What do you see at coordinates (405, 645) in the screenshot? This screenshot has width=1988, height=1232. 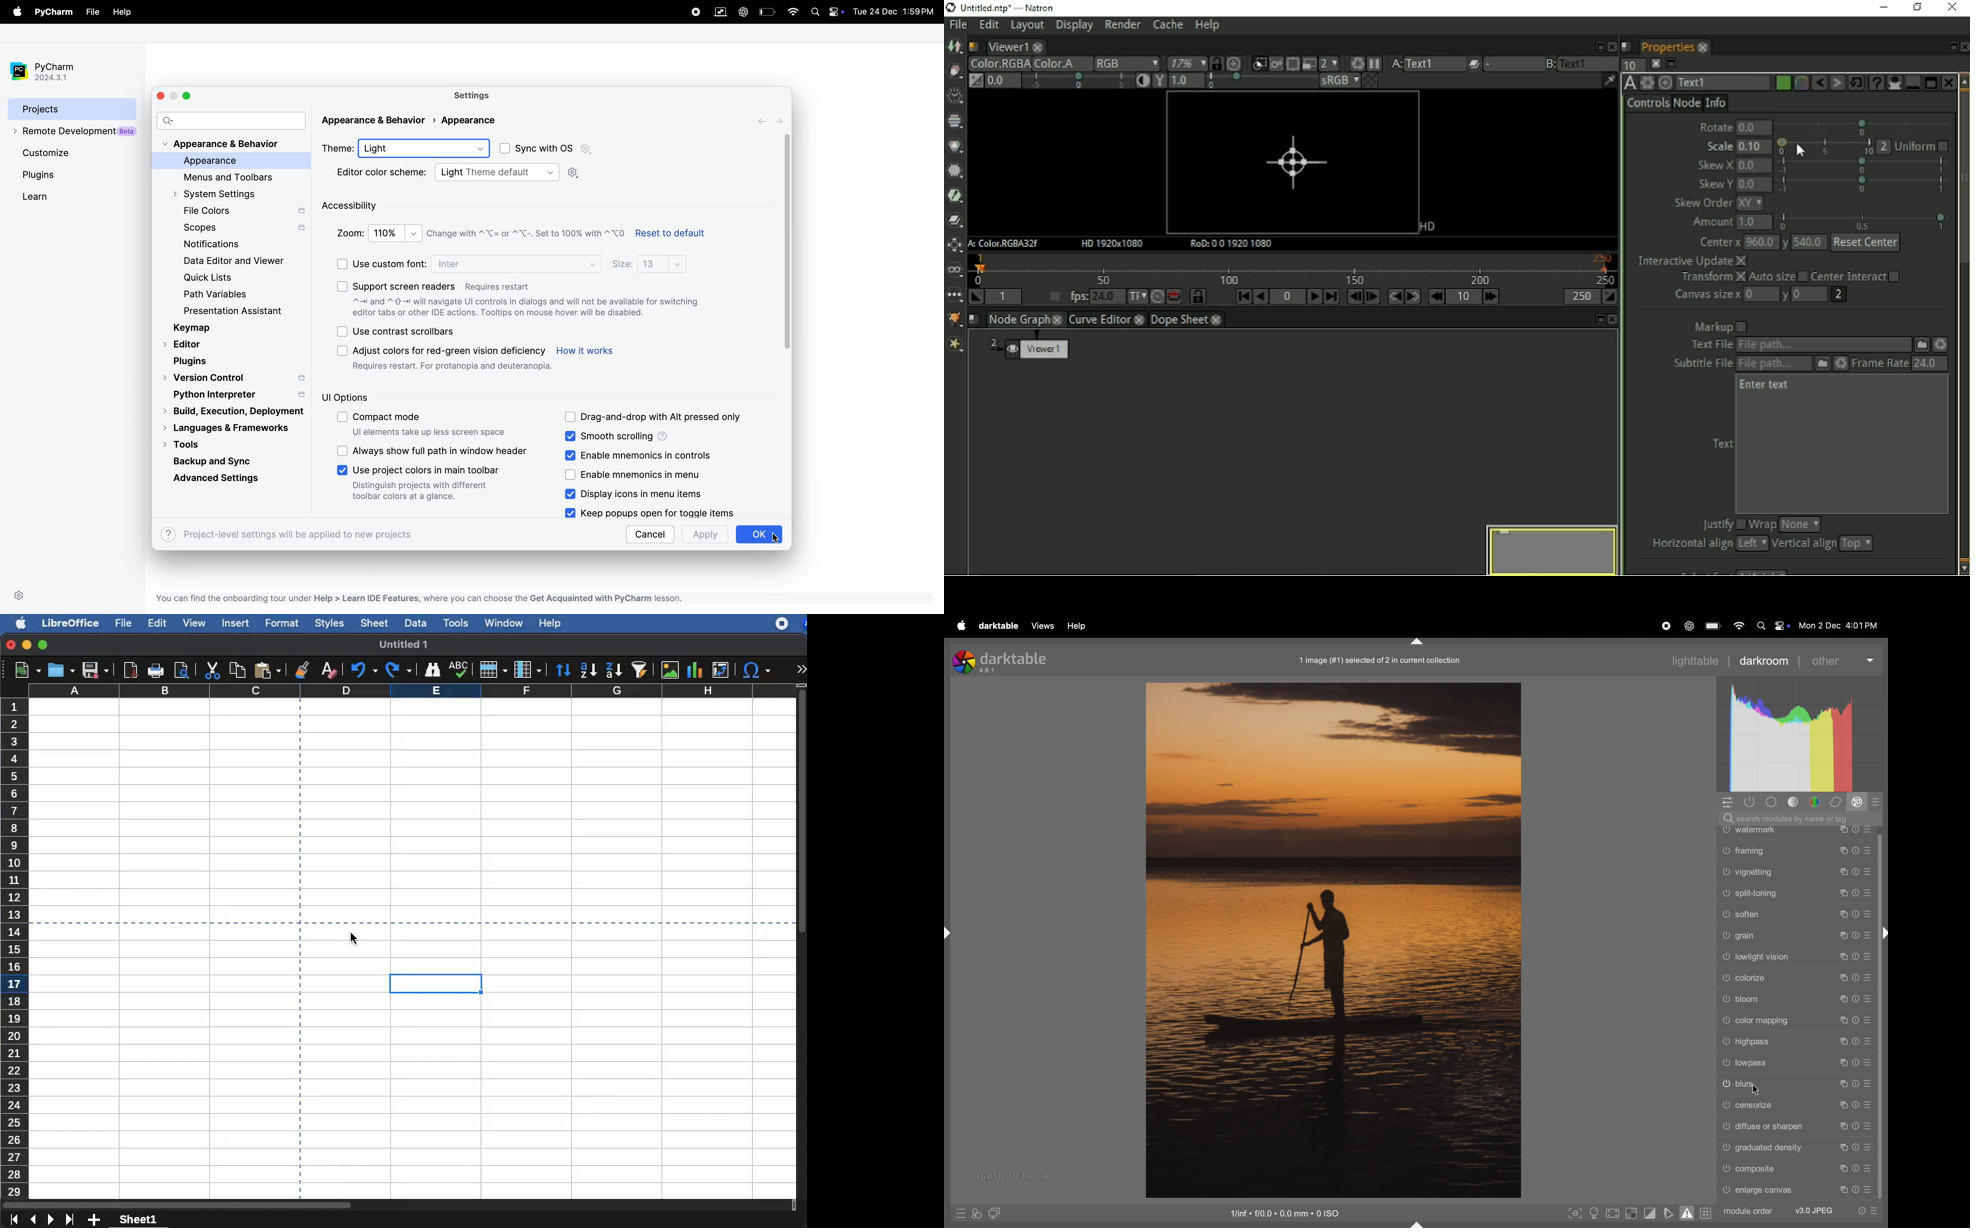 I see `untitled 1` at bounding box center [405, 645].